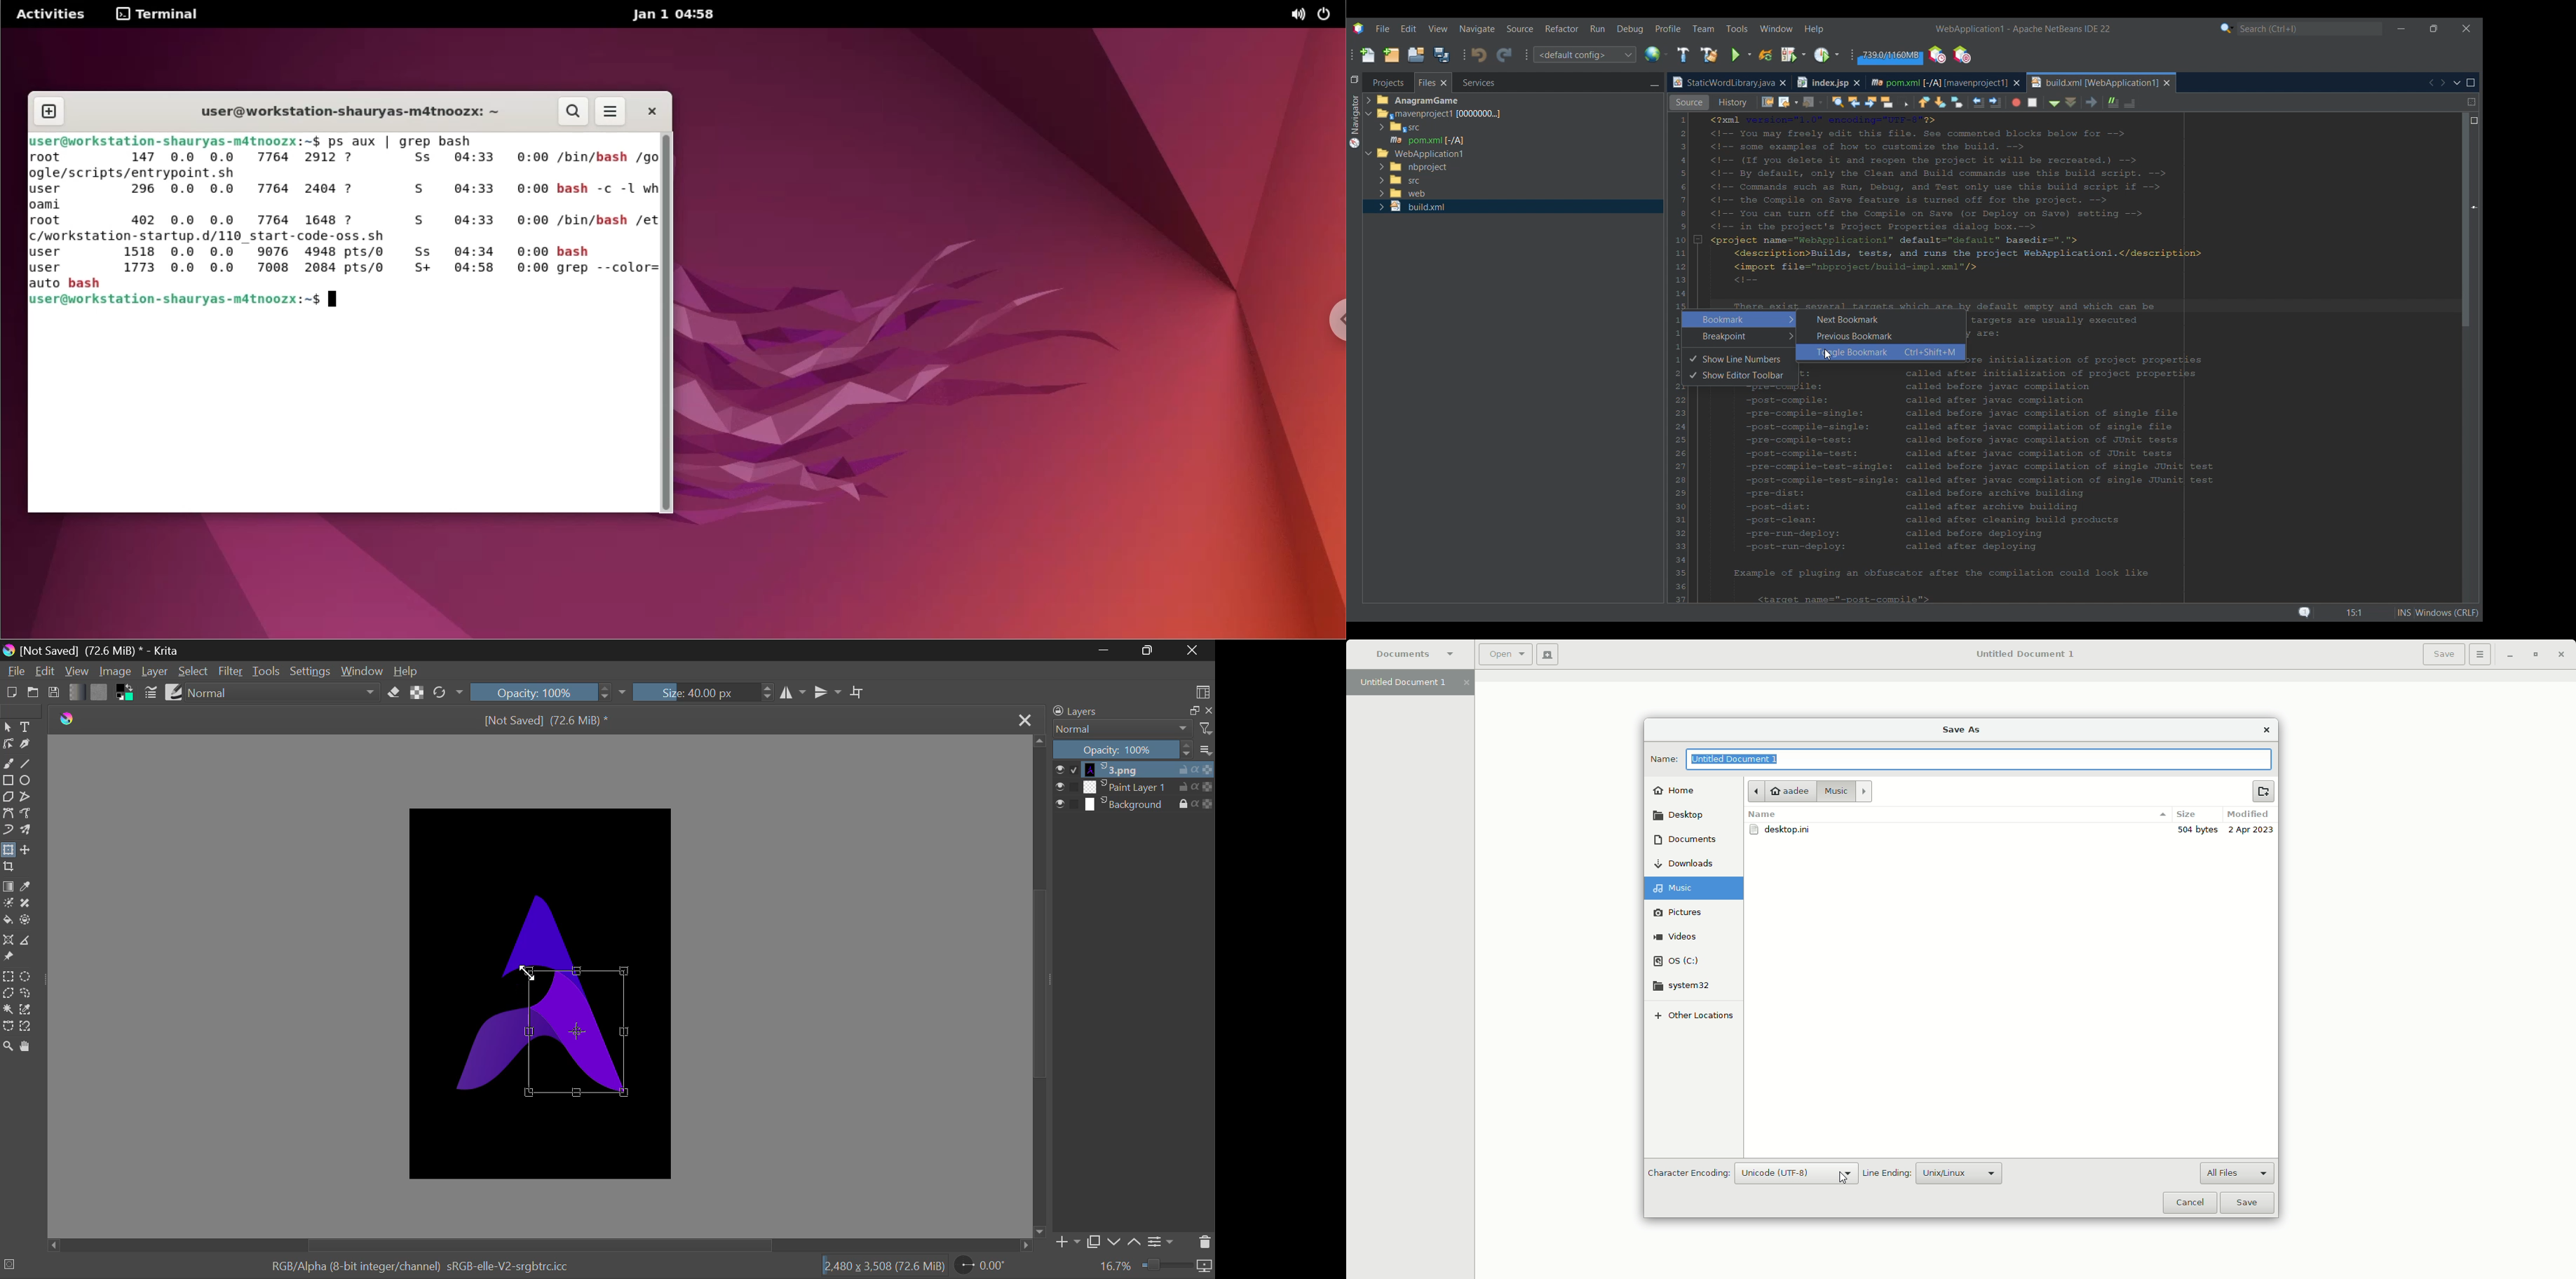  What do you see at coordinates (1106, 651) in the screenshot?
I see `Restore Down` at bounding box center [1106, 651].